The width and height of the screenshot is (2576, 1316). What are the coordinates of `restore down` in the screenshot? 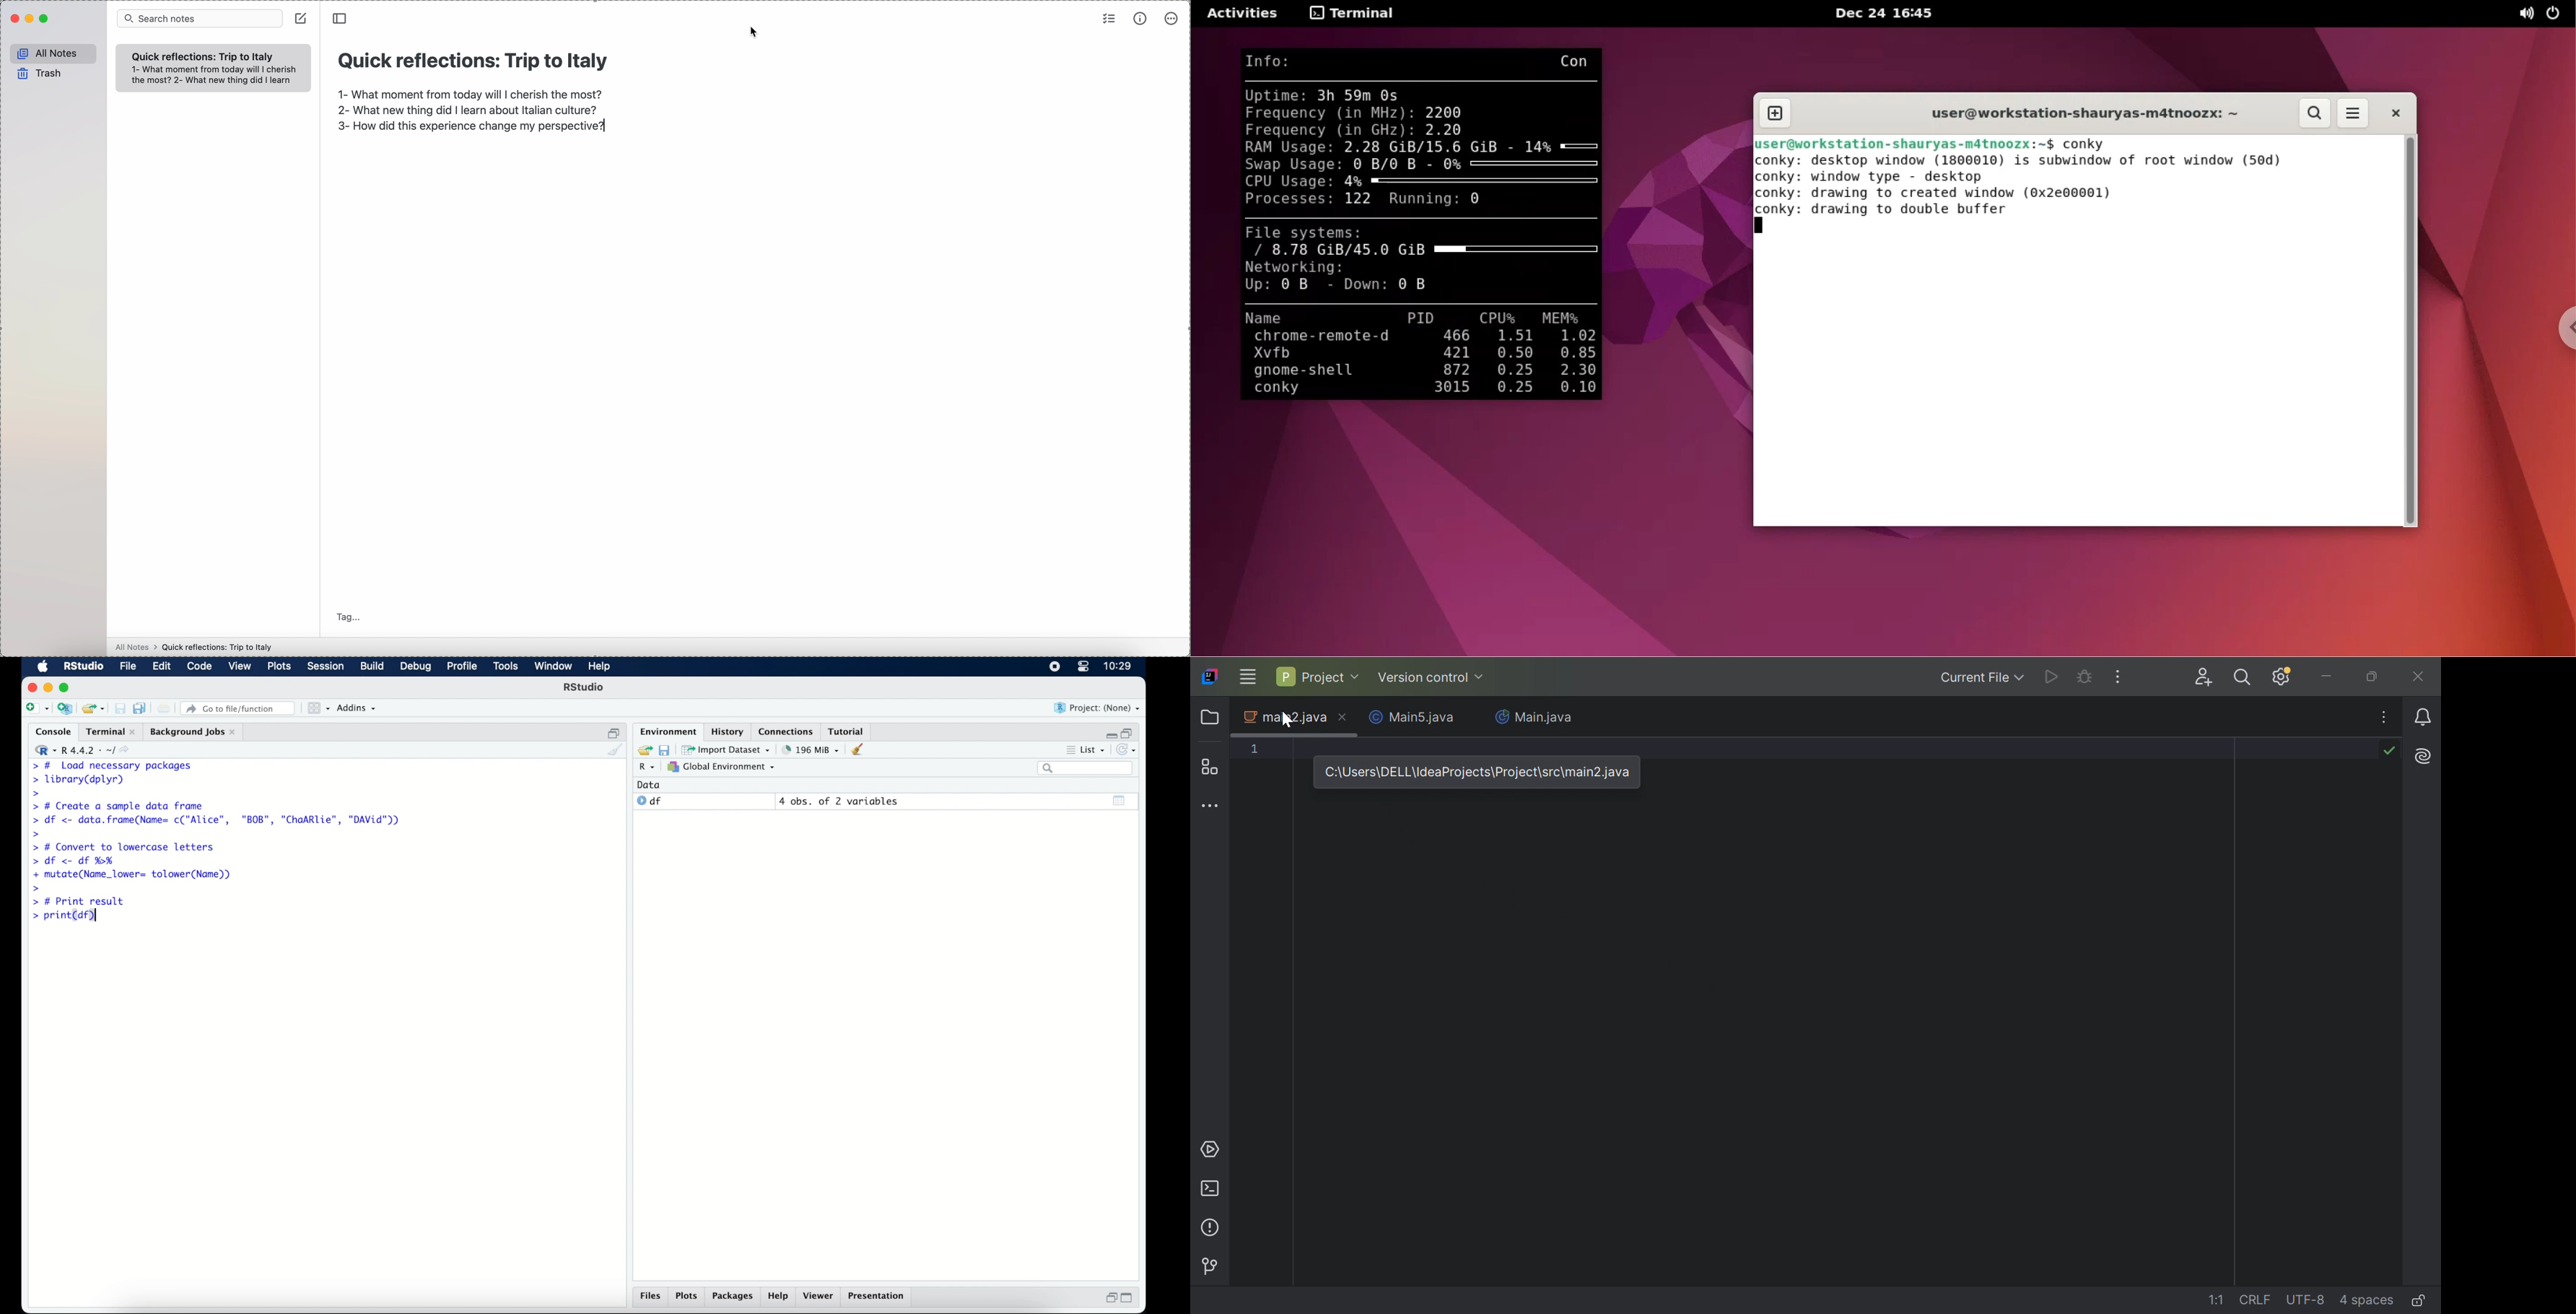 It's located at (1130, 732).